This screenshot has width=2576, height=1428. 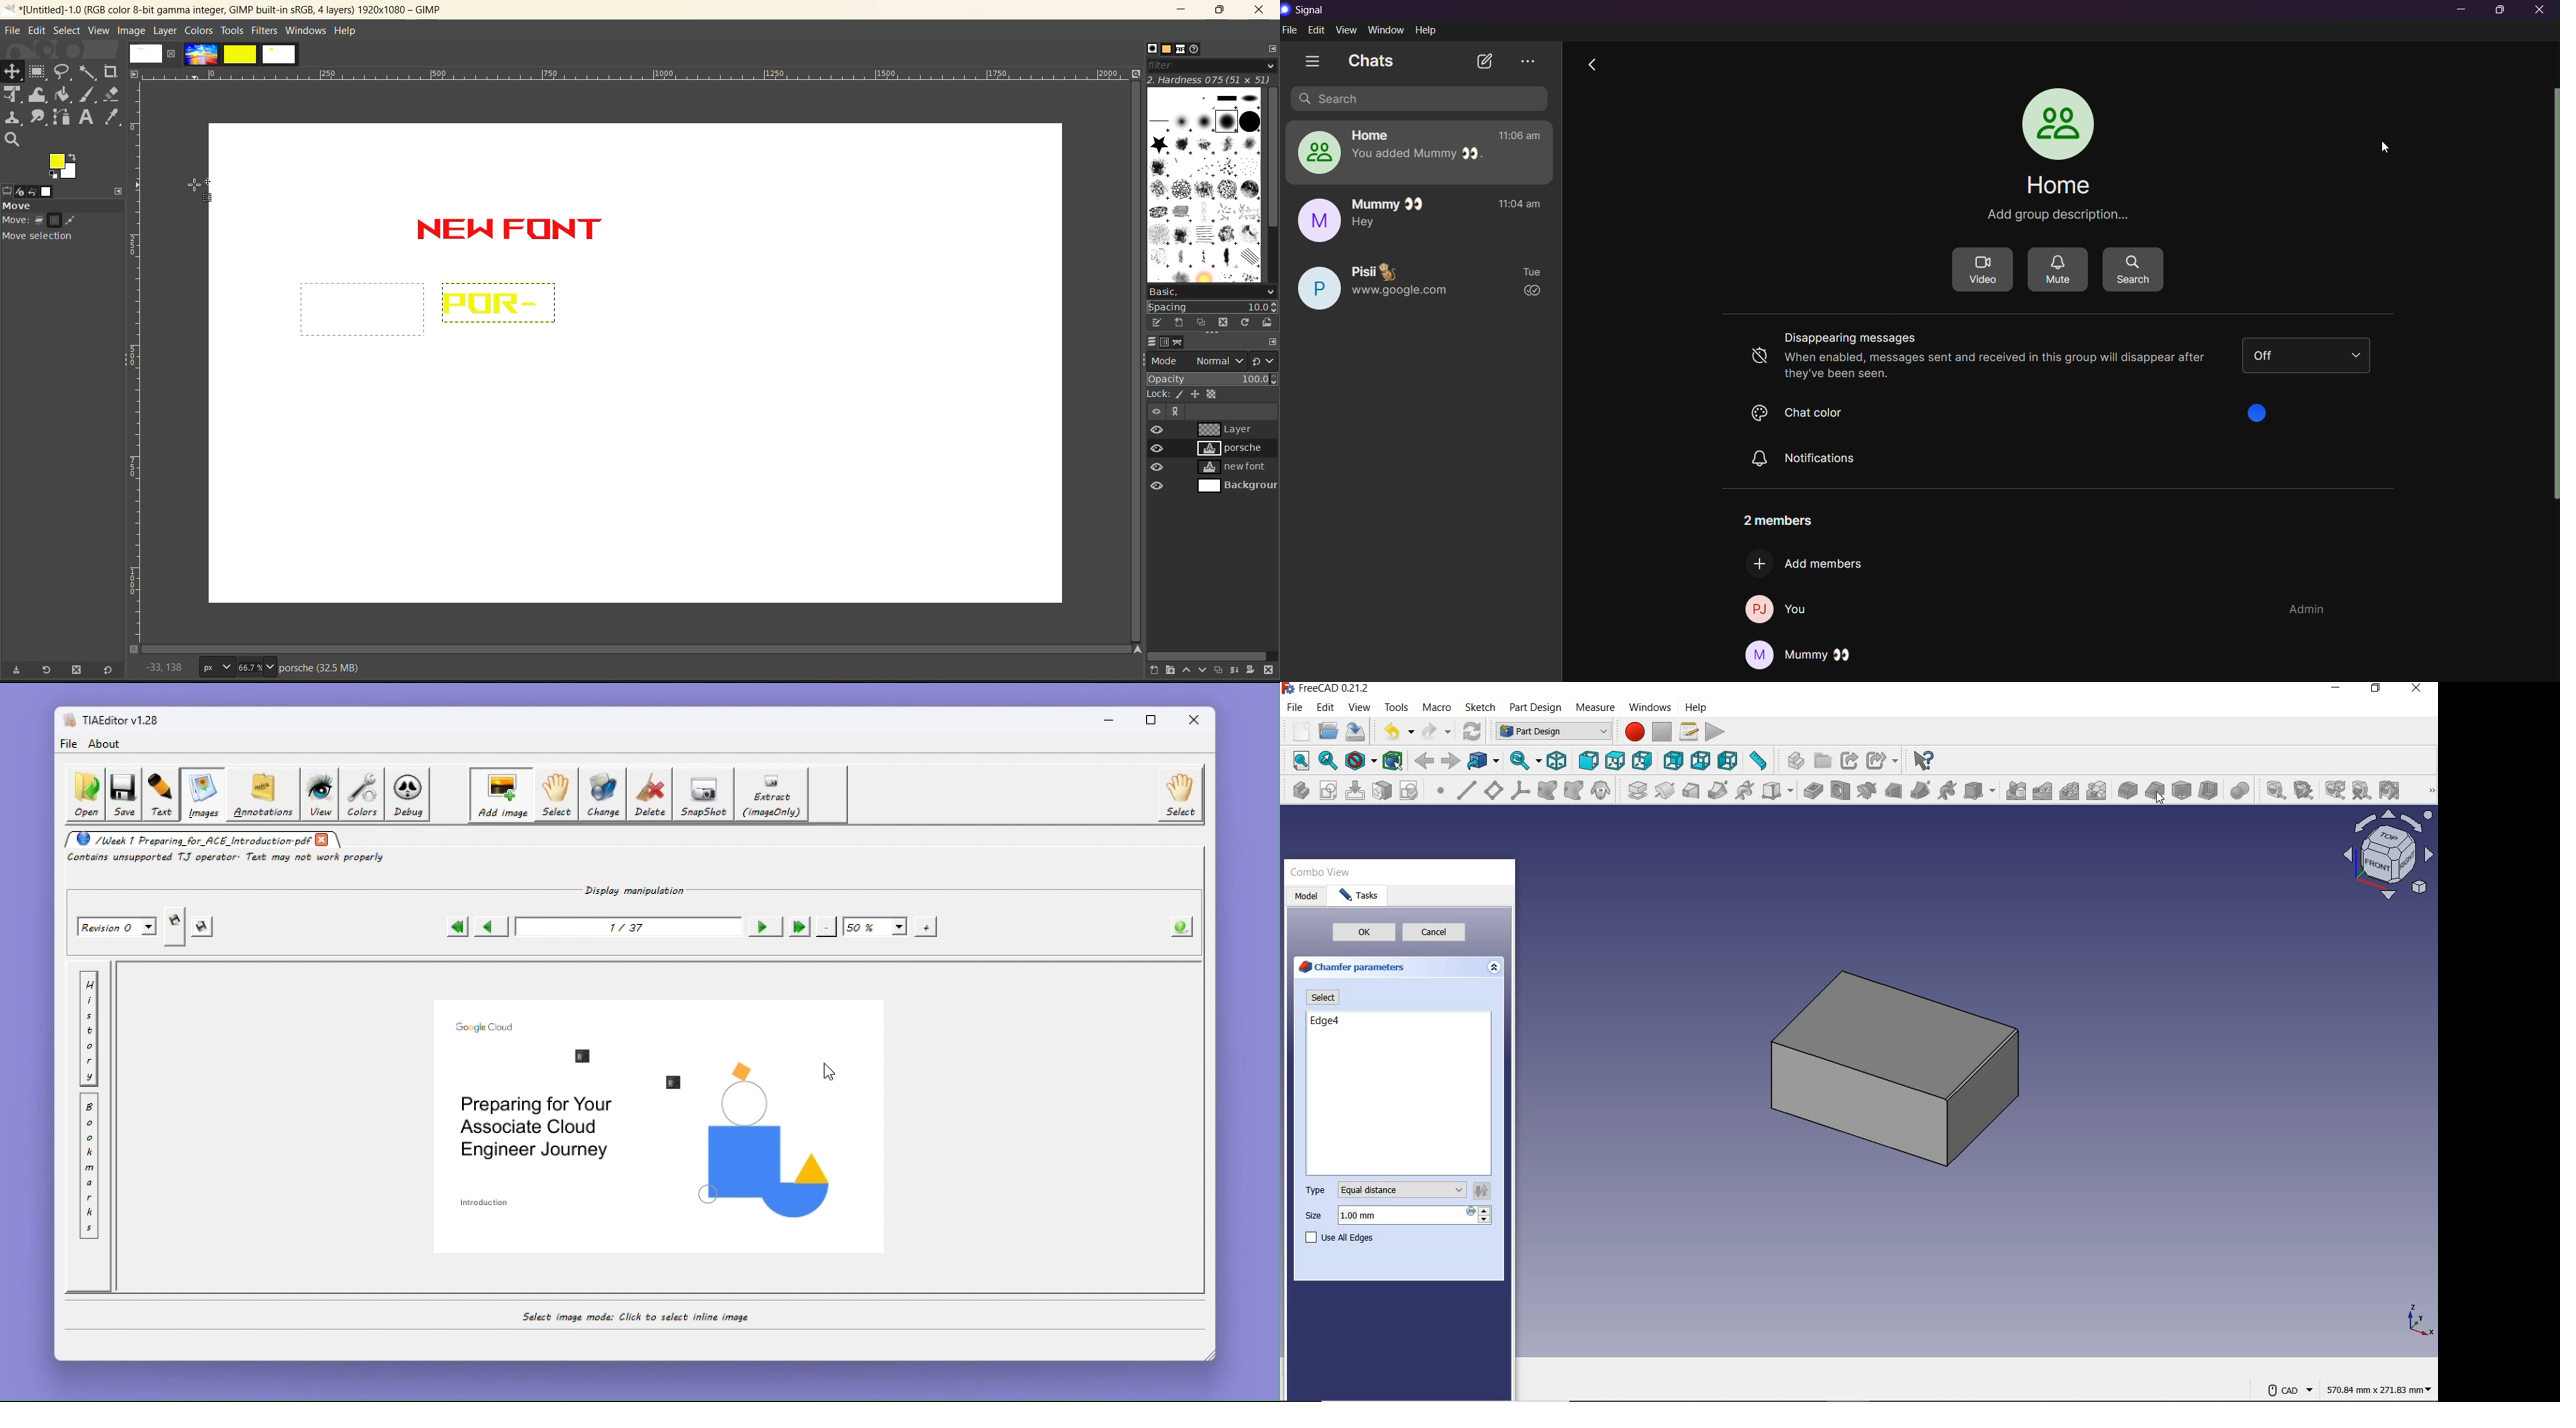 What do you see at coordinates (1167, 344) in the screenshot?
I see `channels` at bounding box center [1167, 344].